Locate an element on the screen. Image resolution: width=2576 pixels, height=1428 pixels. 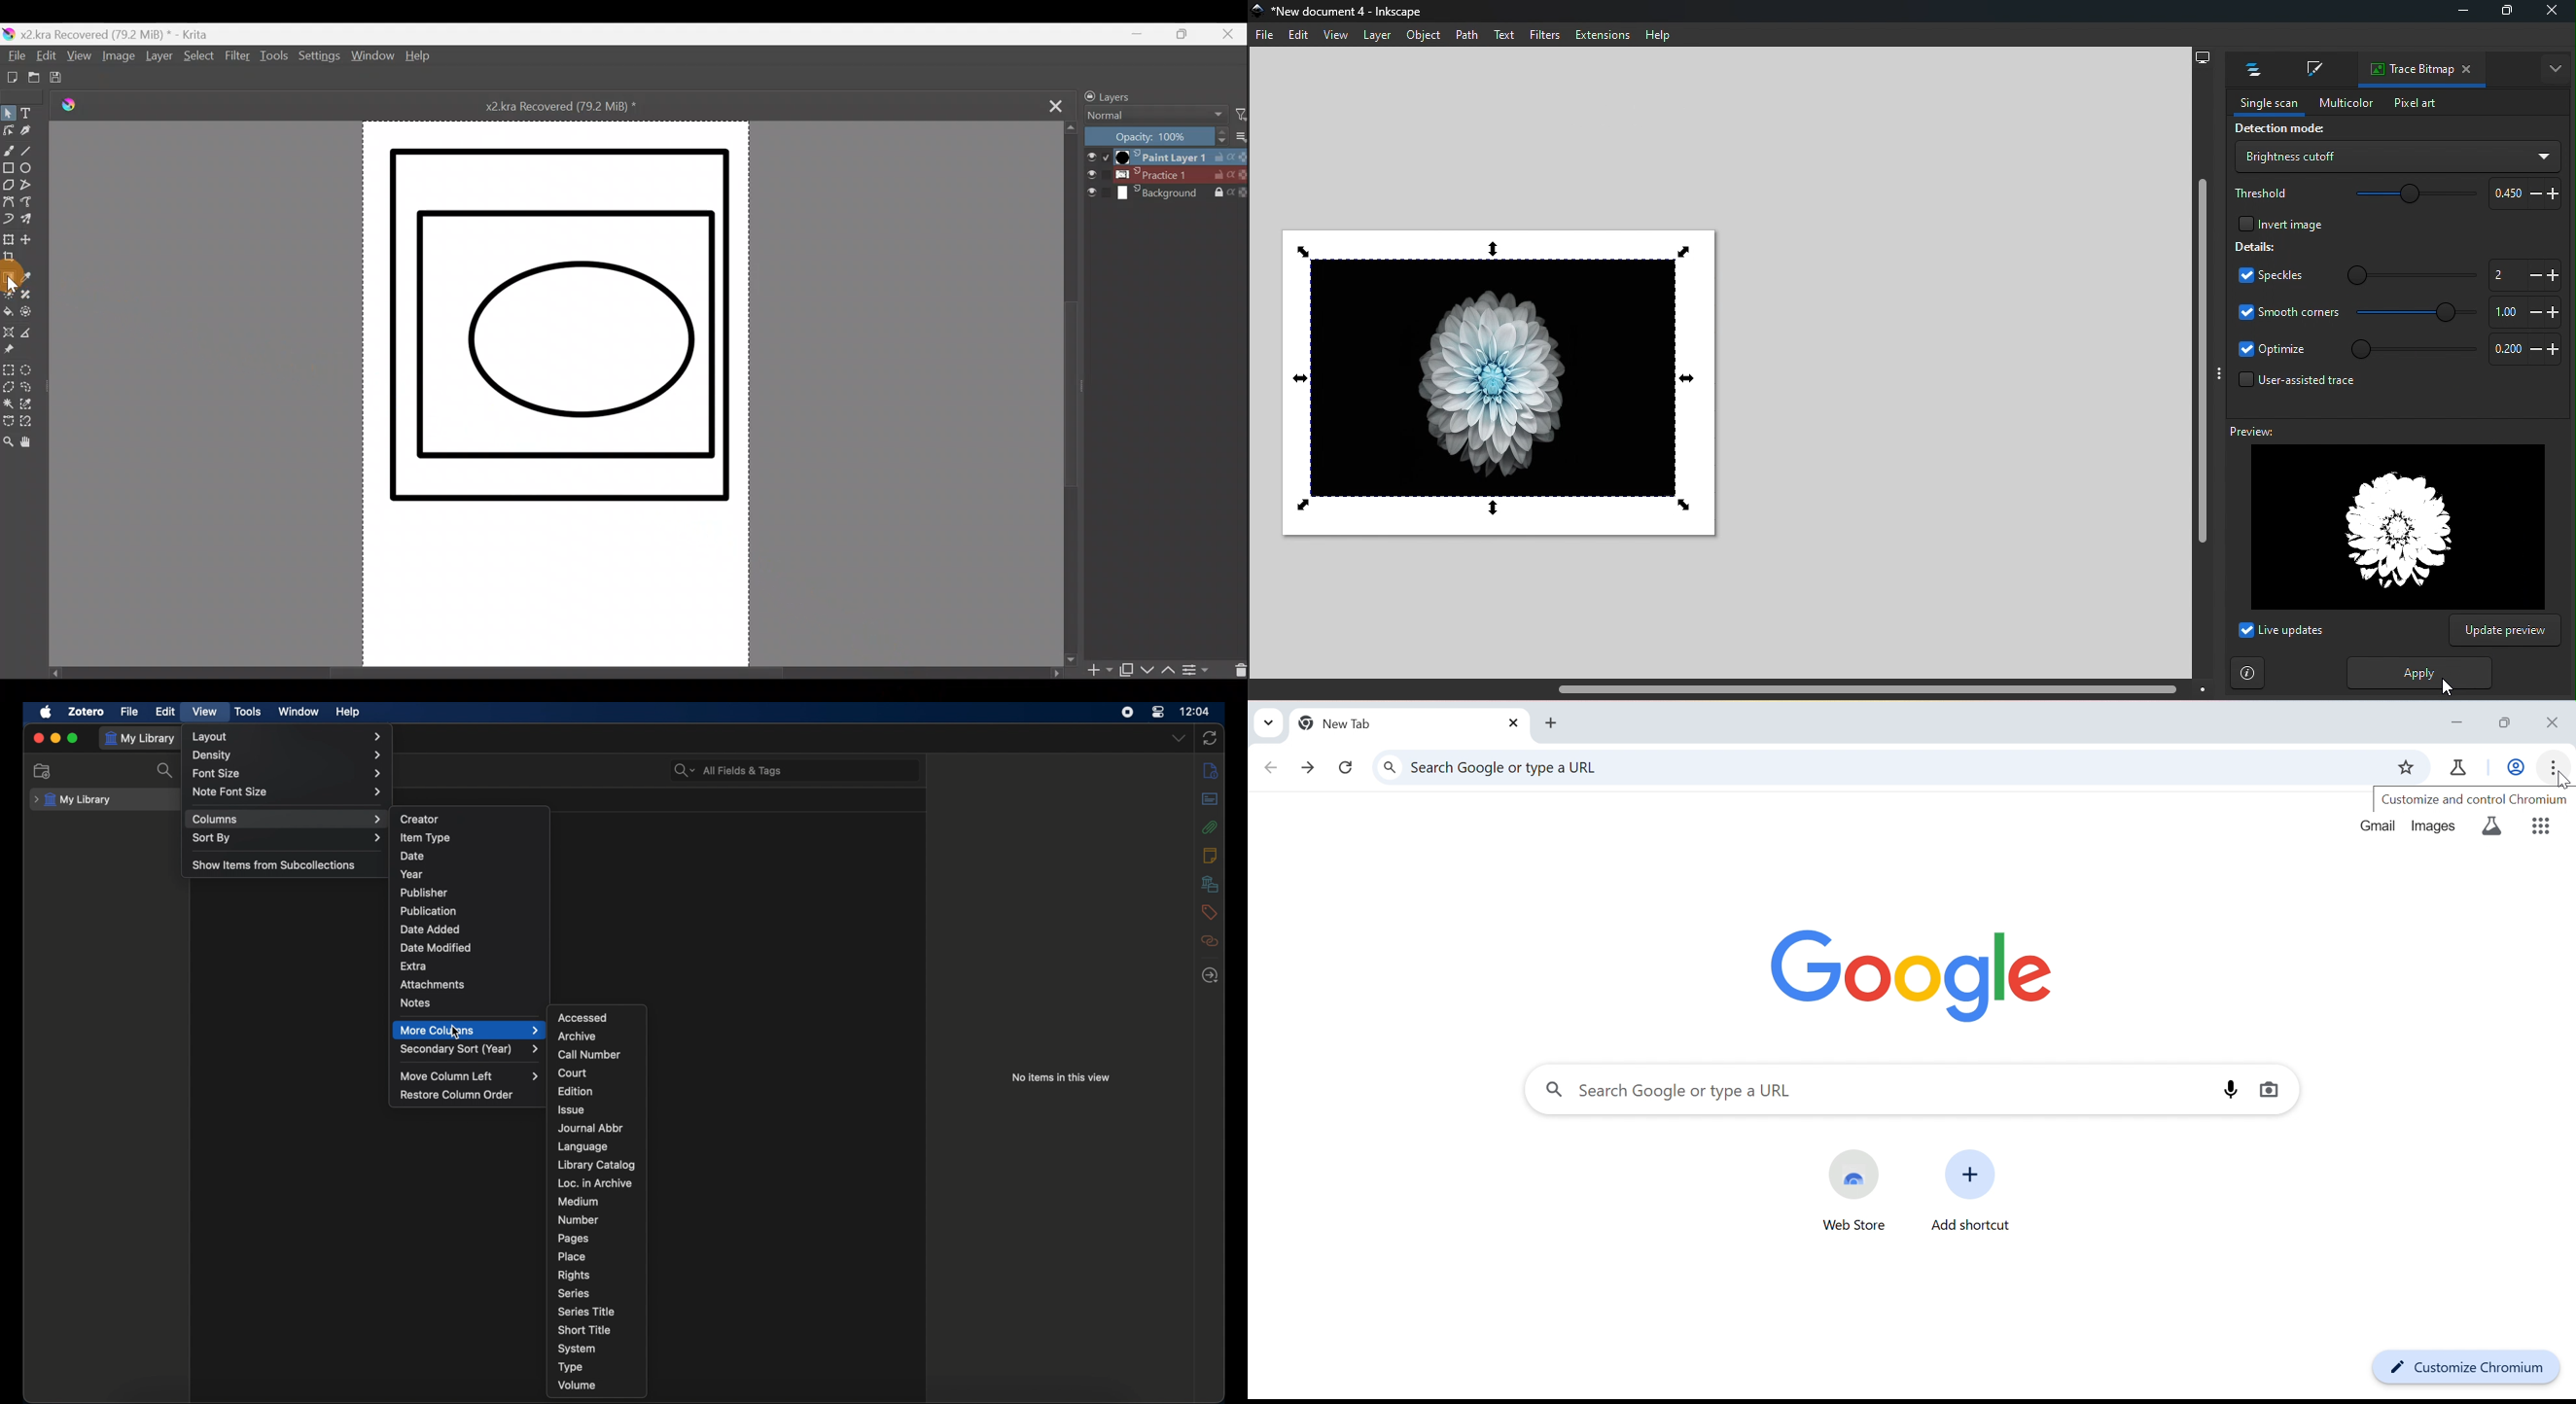
Maximize is located at coordinates (2504, 14).